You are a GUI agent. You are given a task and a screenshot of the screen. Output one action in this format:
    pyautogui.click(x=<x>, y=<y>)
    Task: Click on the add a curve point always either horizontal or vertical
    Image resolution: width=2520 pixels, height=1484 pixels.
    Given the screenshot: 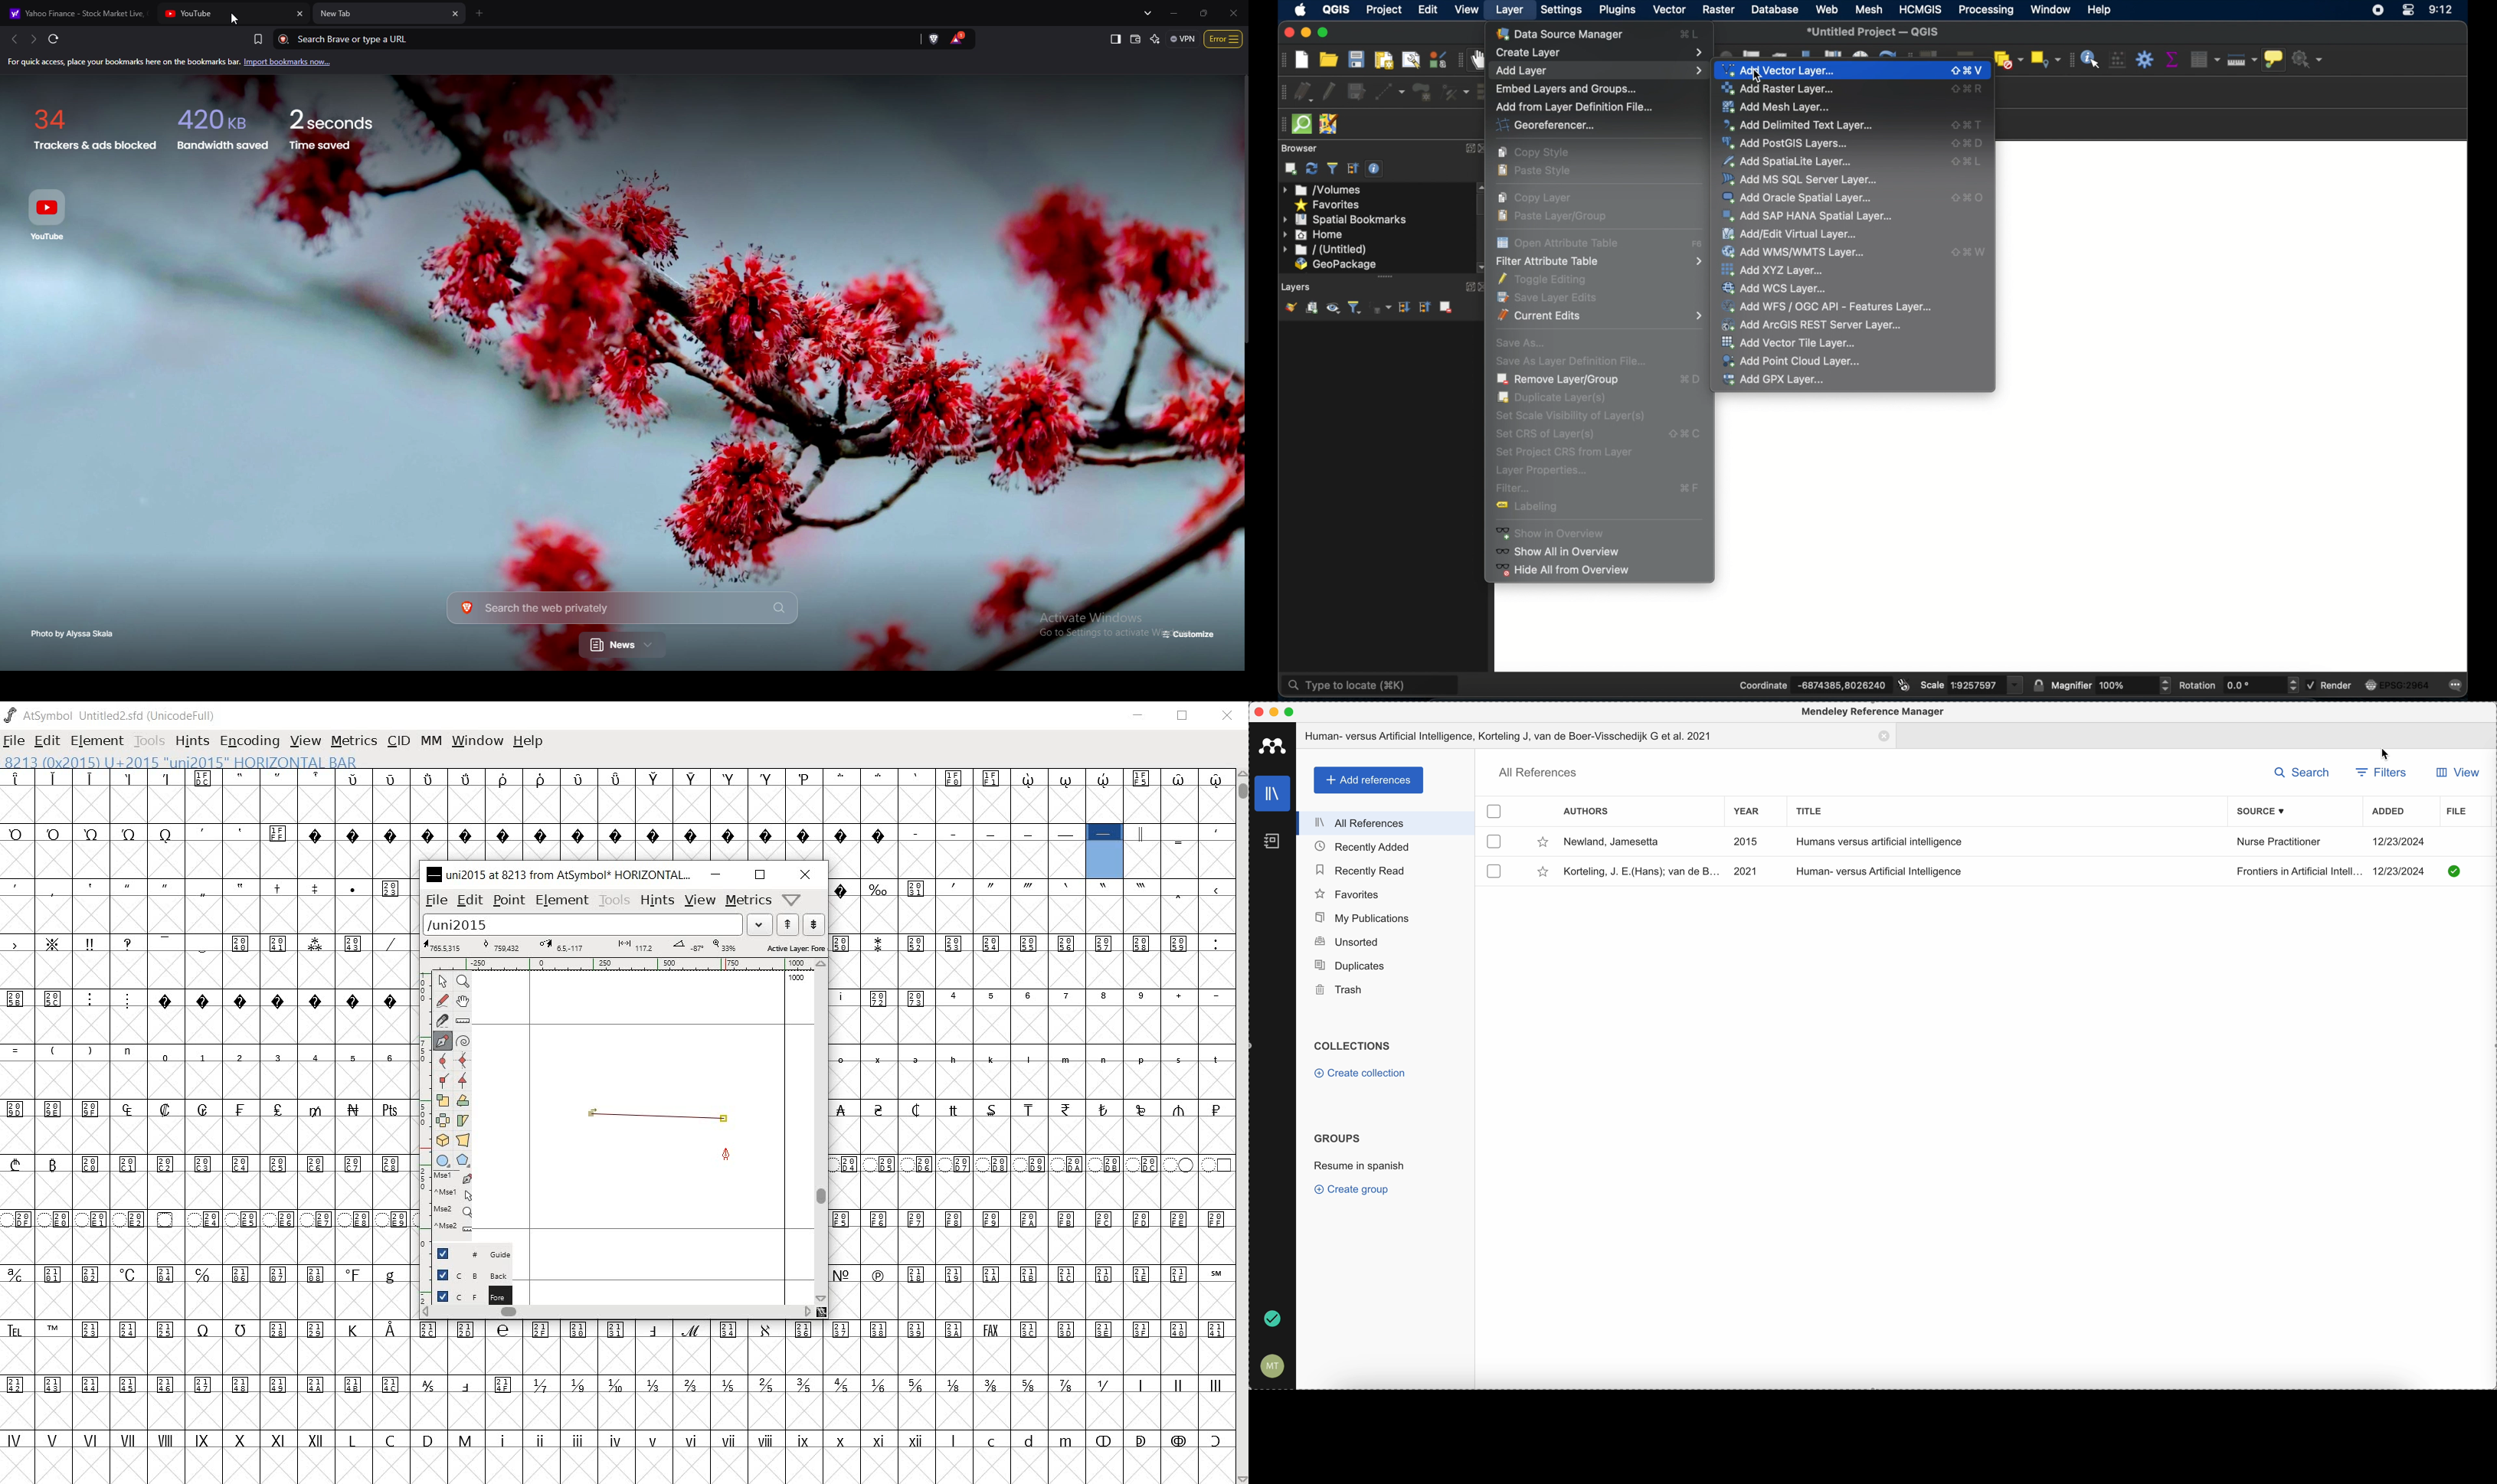 What is the action you would take?
    pyautogui.click(x=462, y=1061)
    